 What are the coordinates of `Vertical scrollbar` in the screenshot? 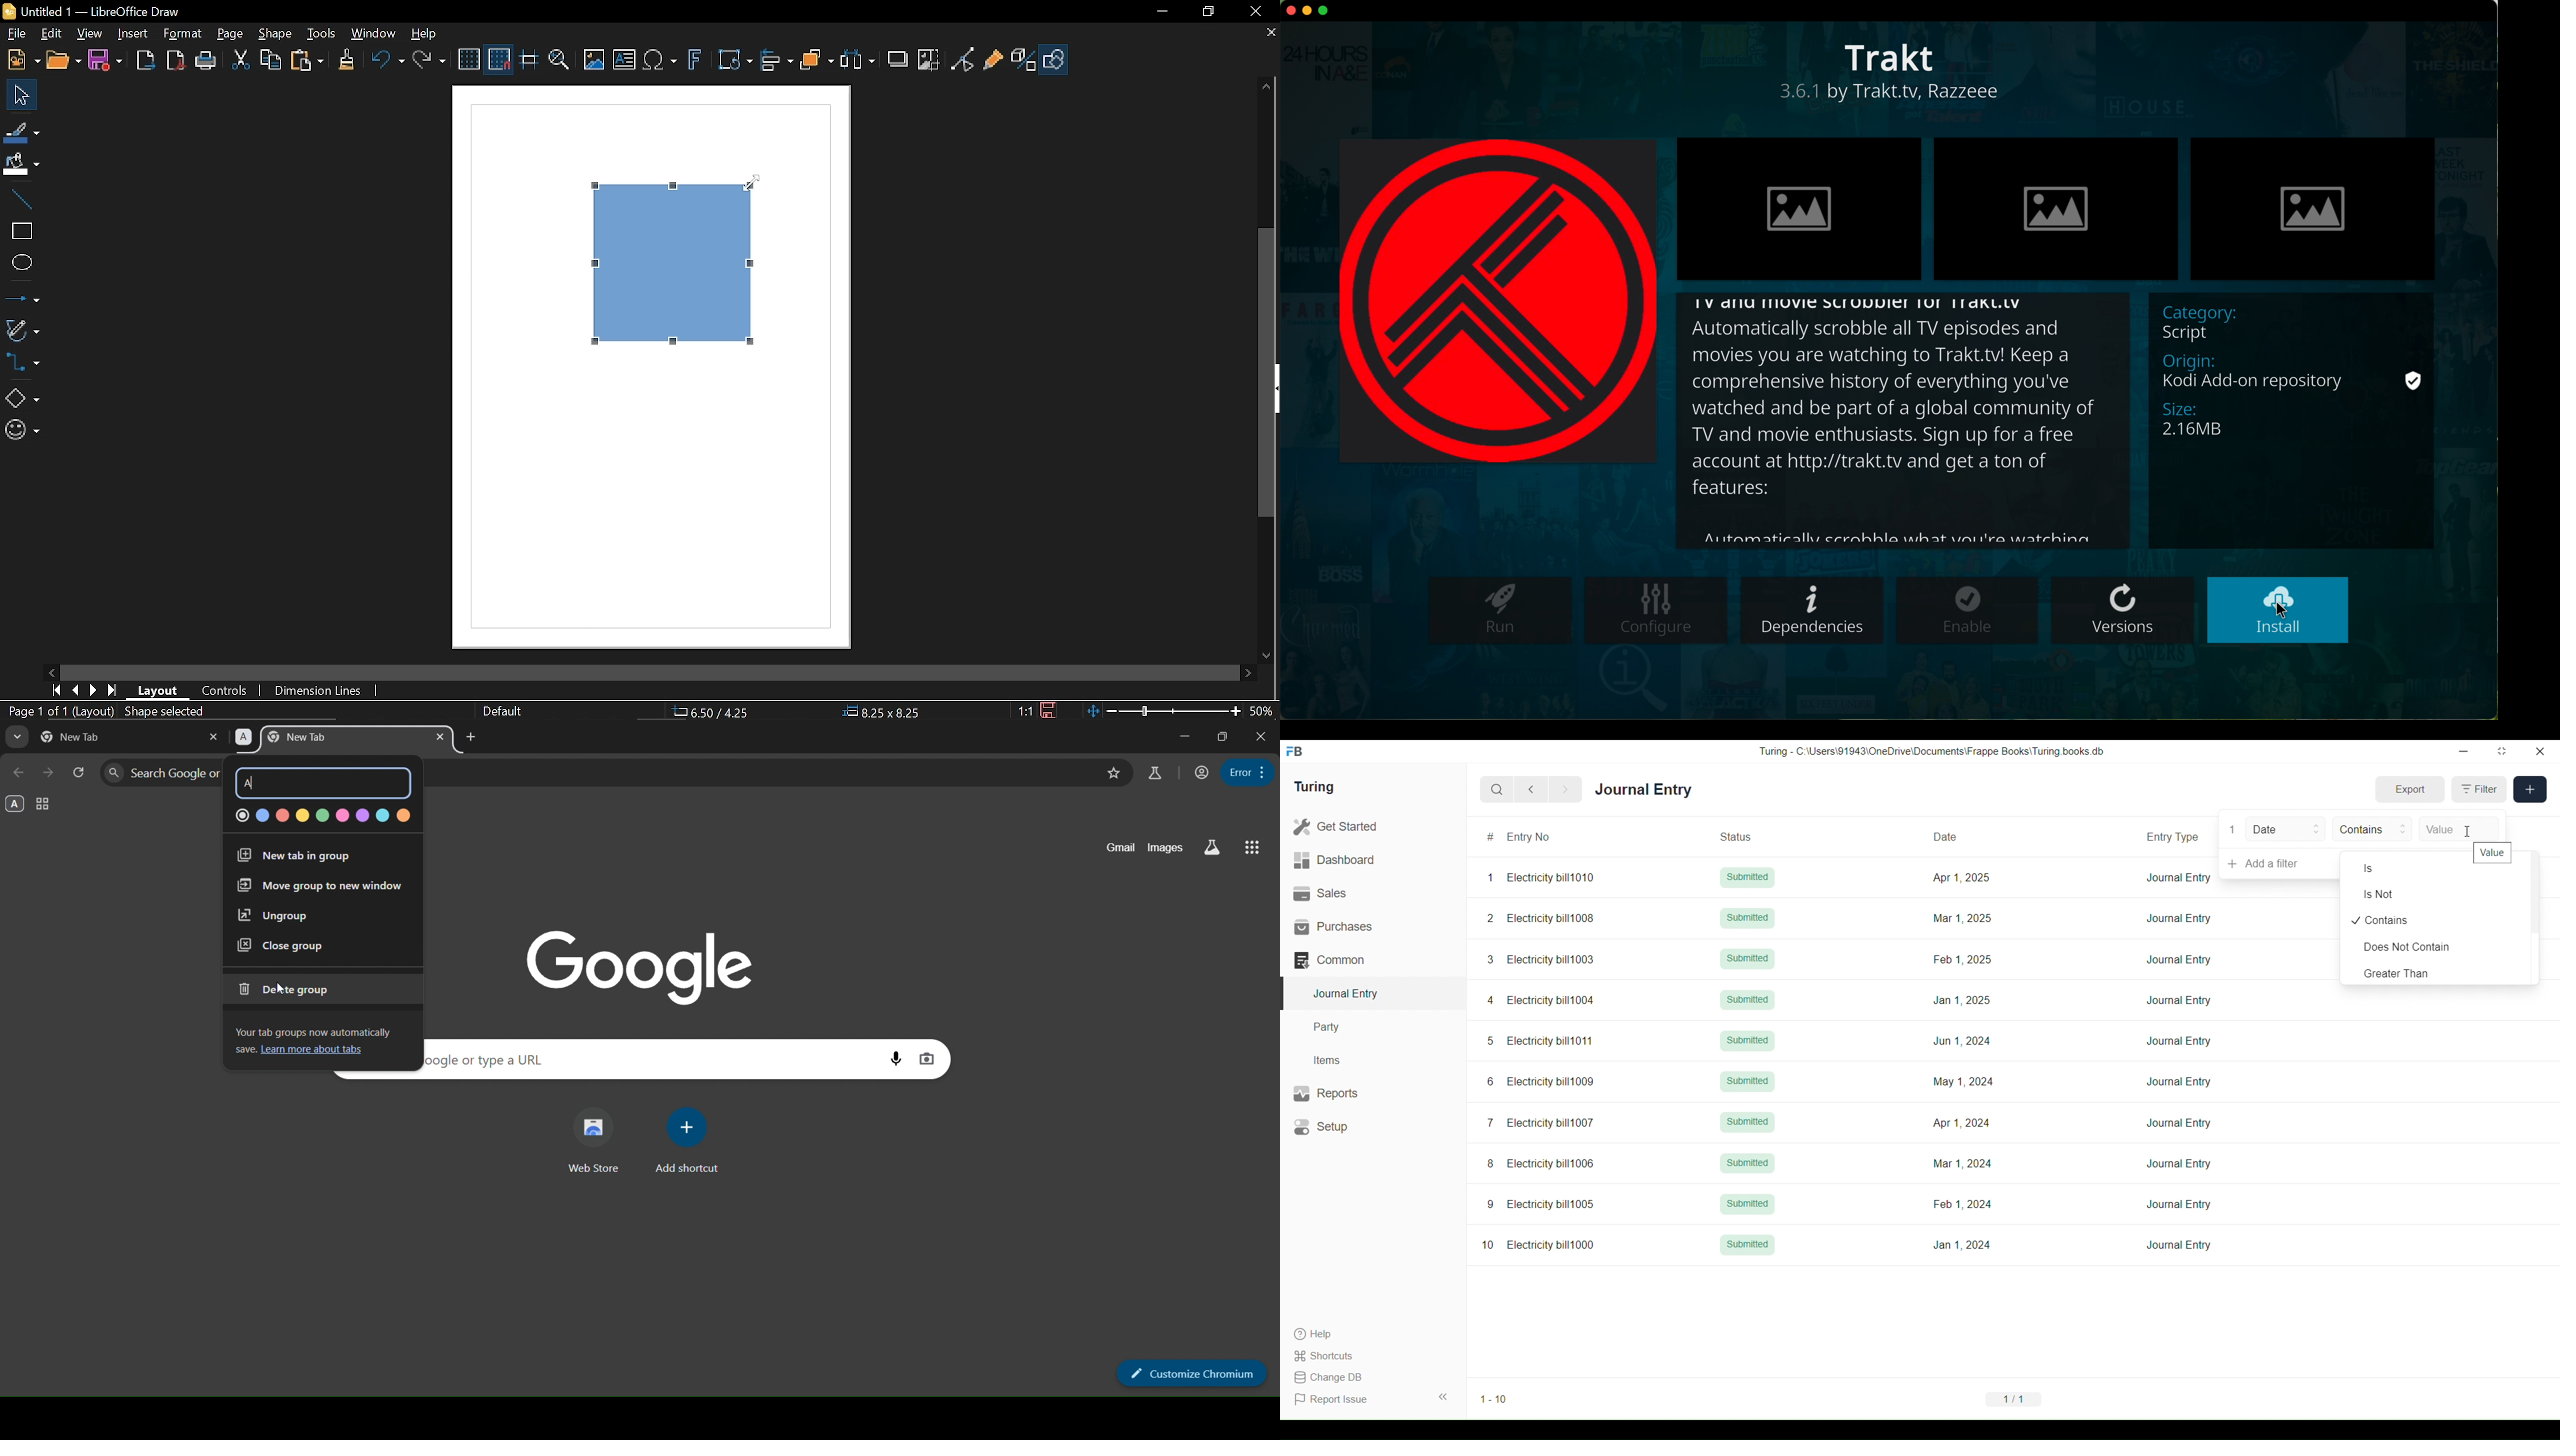 It's located at (1268, 374).